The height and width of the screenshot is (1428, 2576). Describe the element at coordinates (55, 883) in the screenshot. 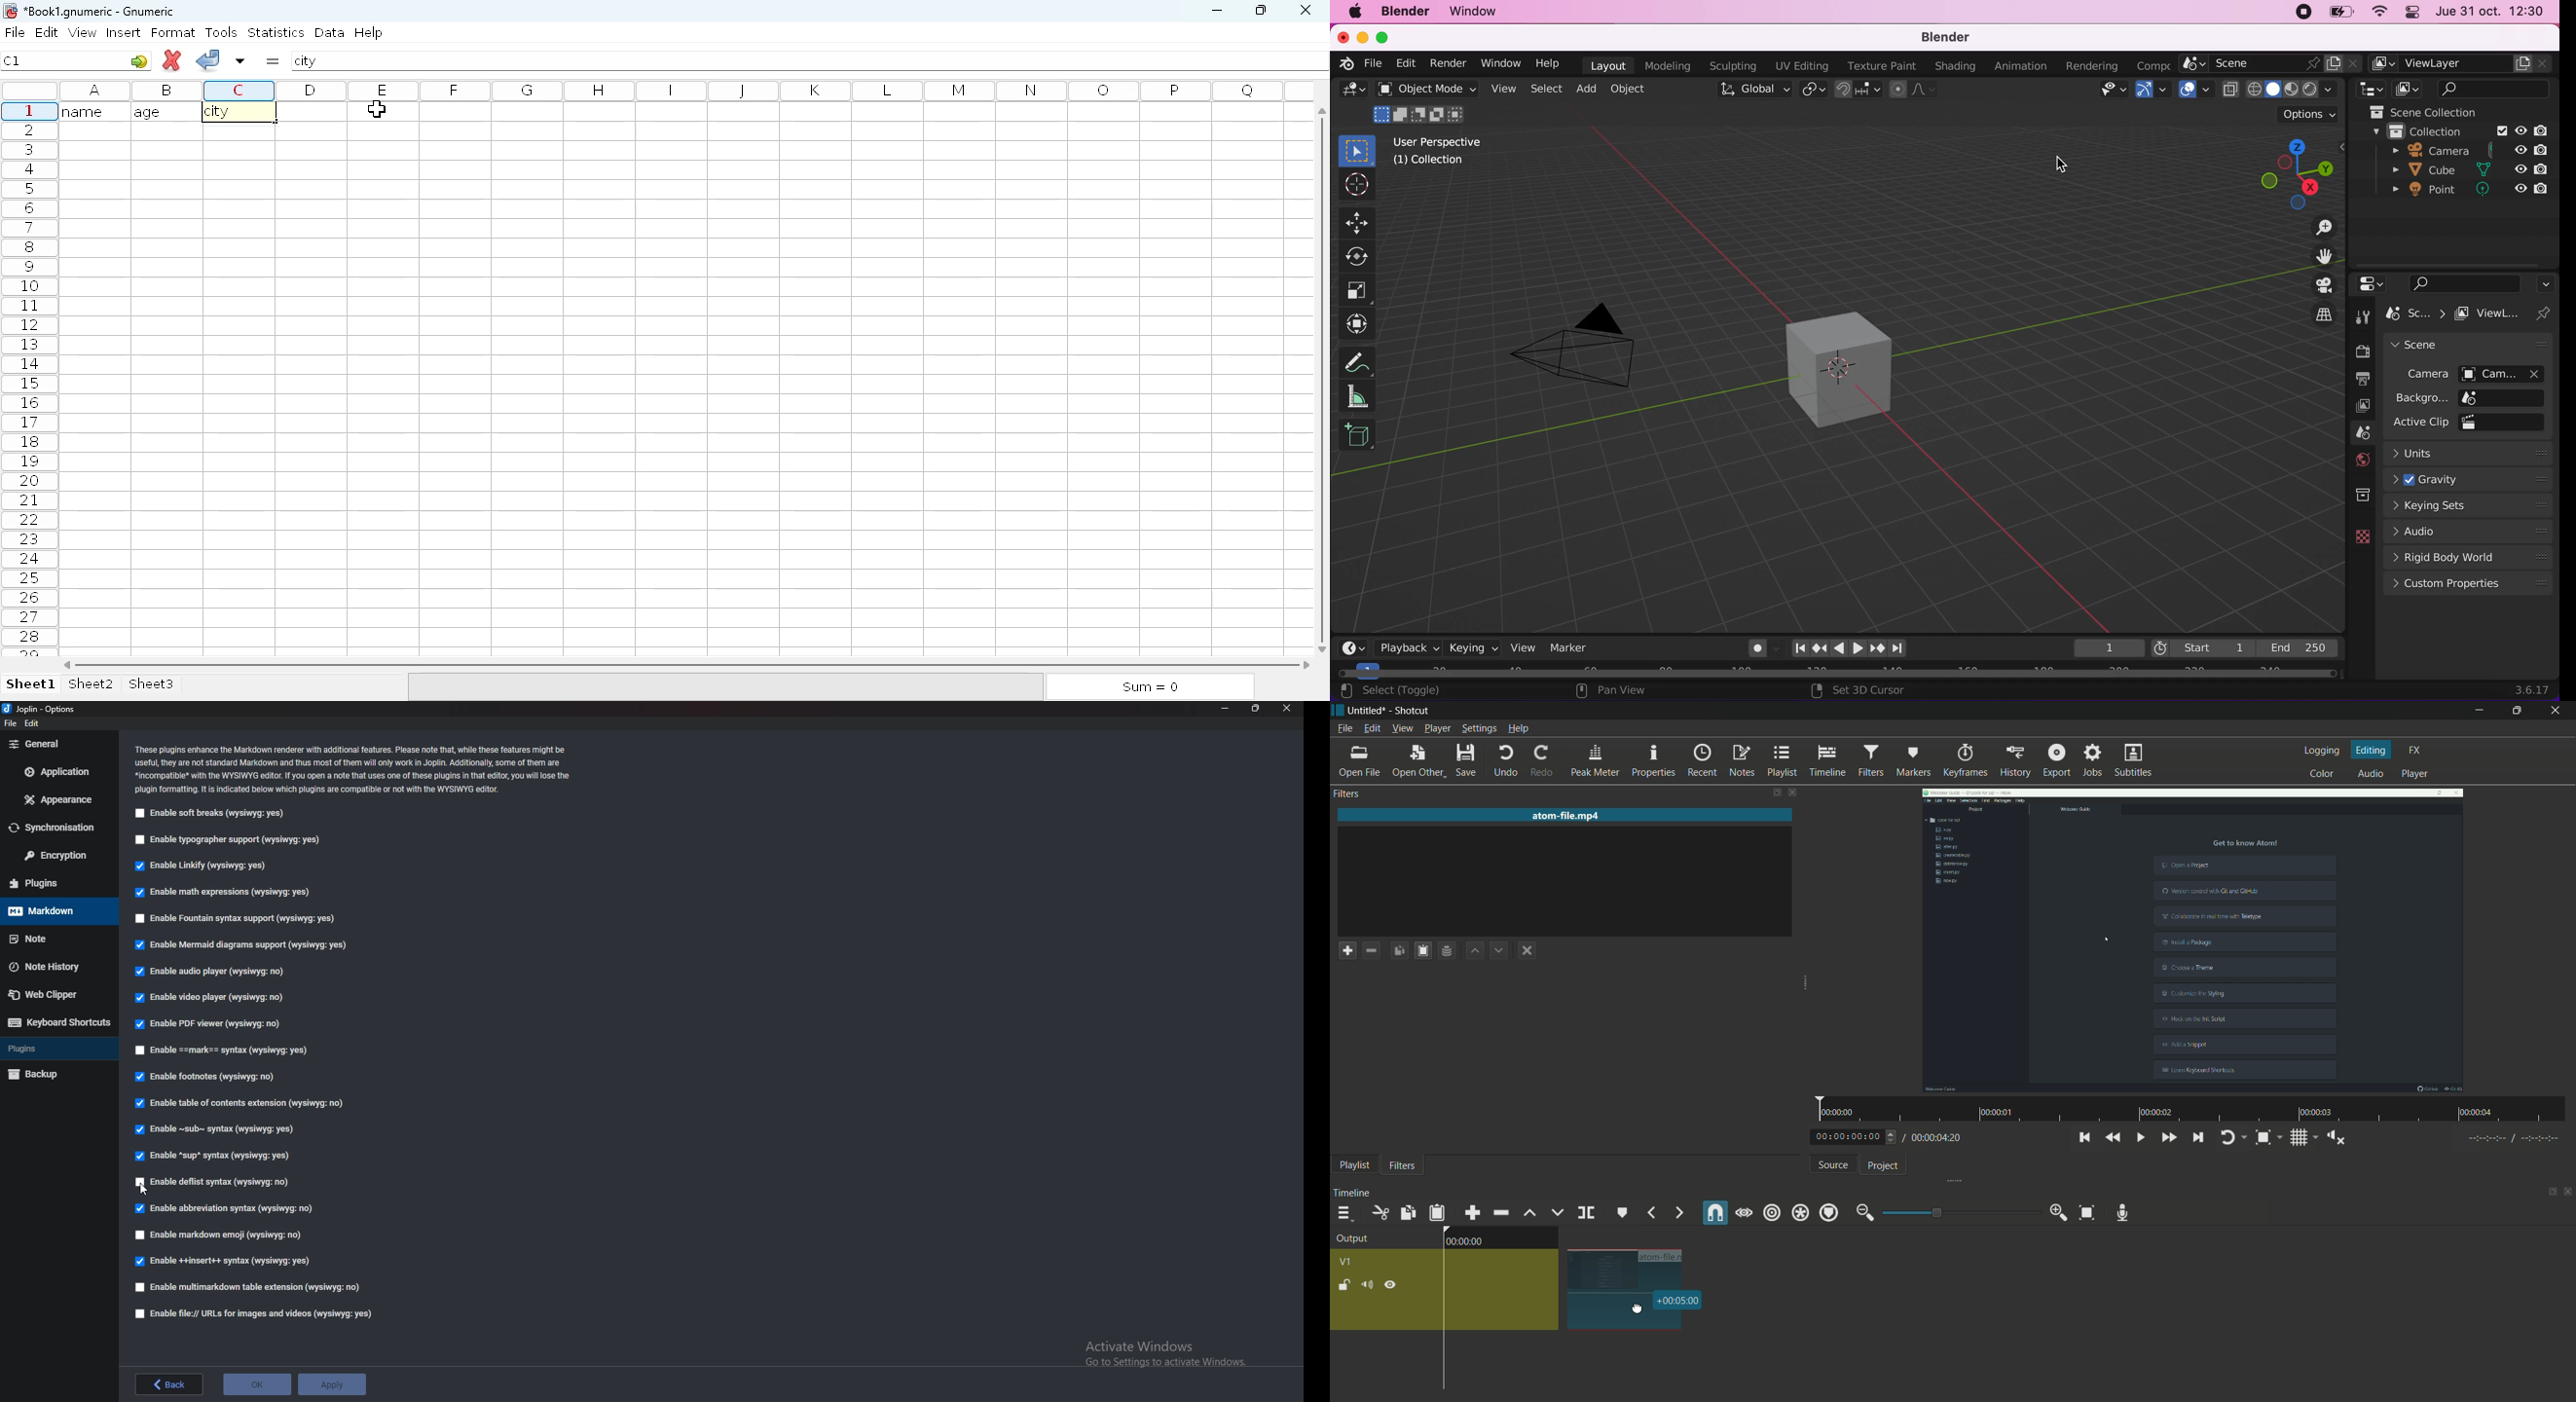

I see `plugins` at that location.